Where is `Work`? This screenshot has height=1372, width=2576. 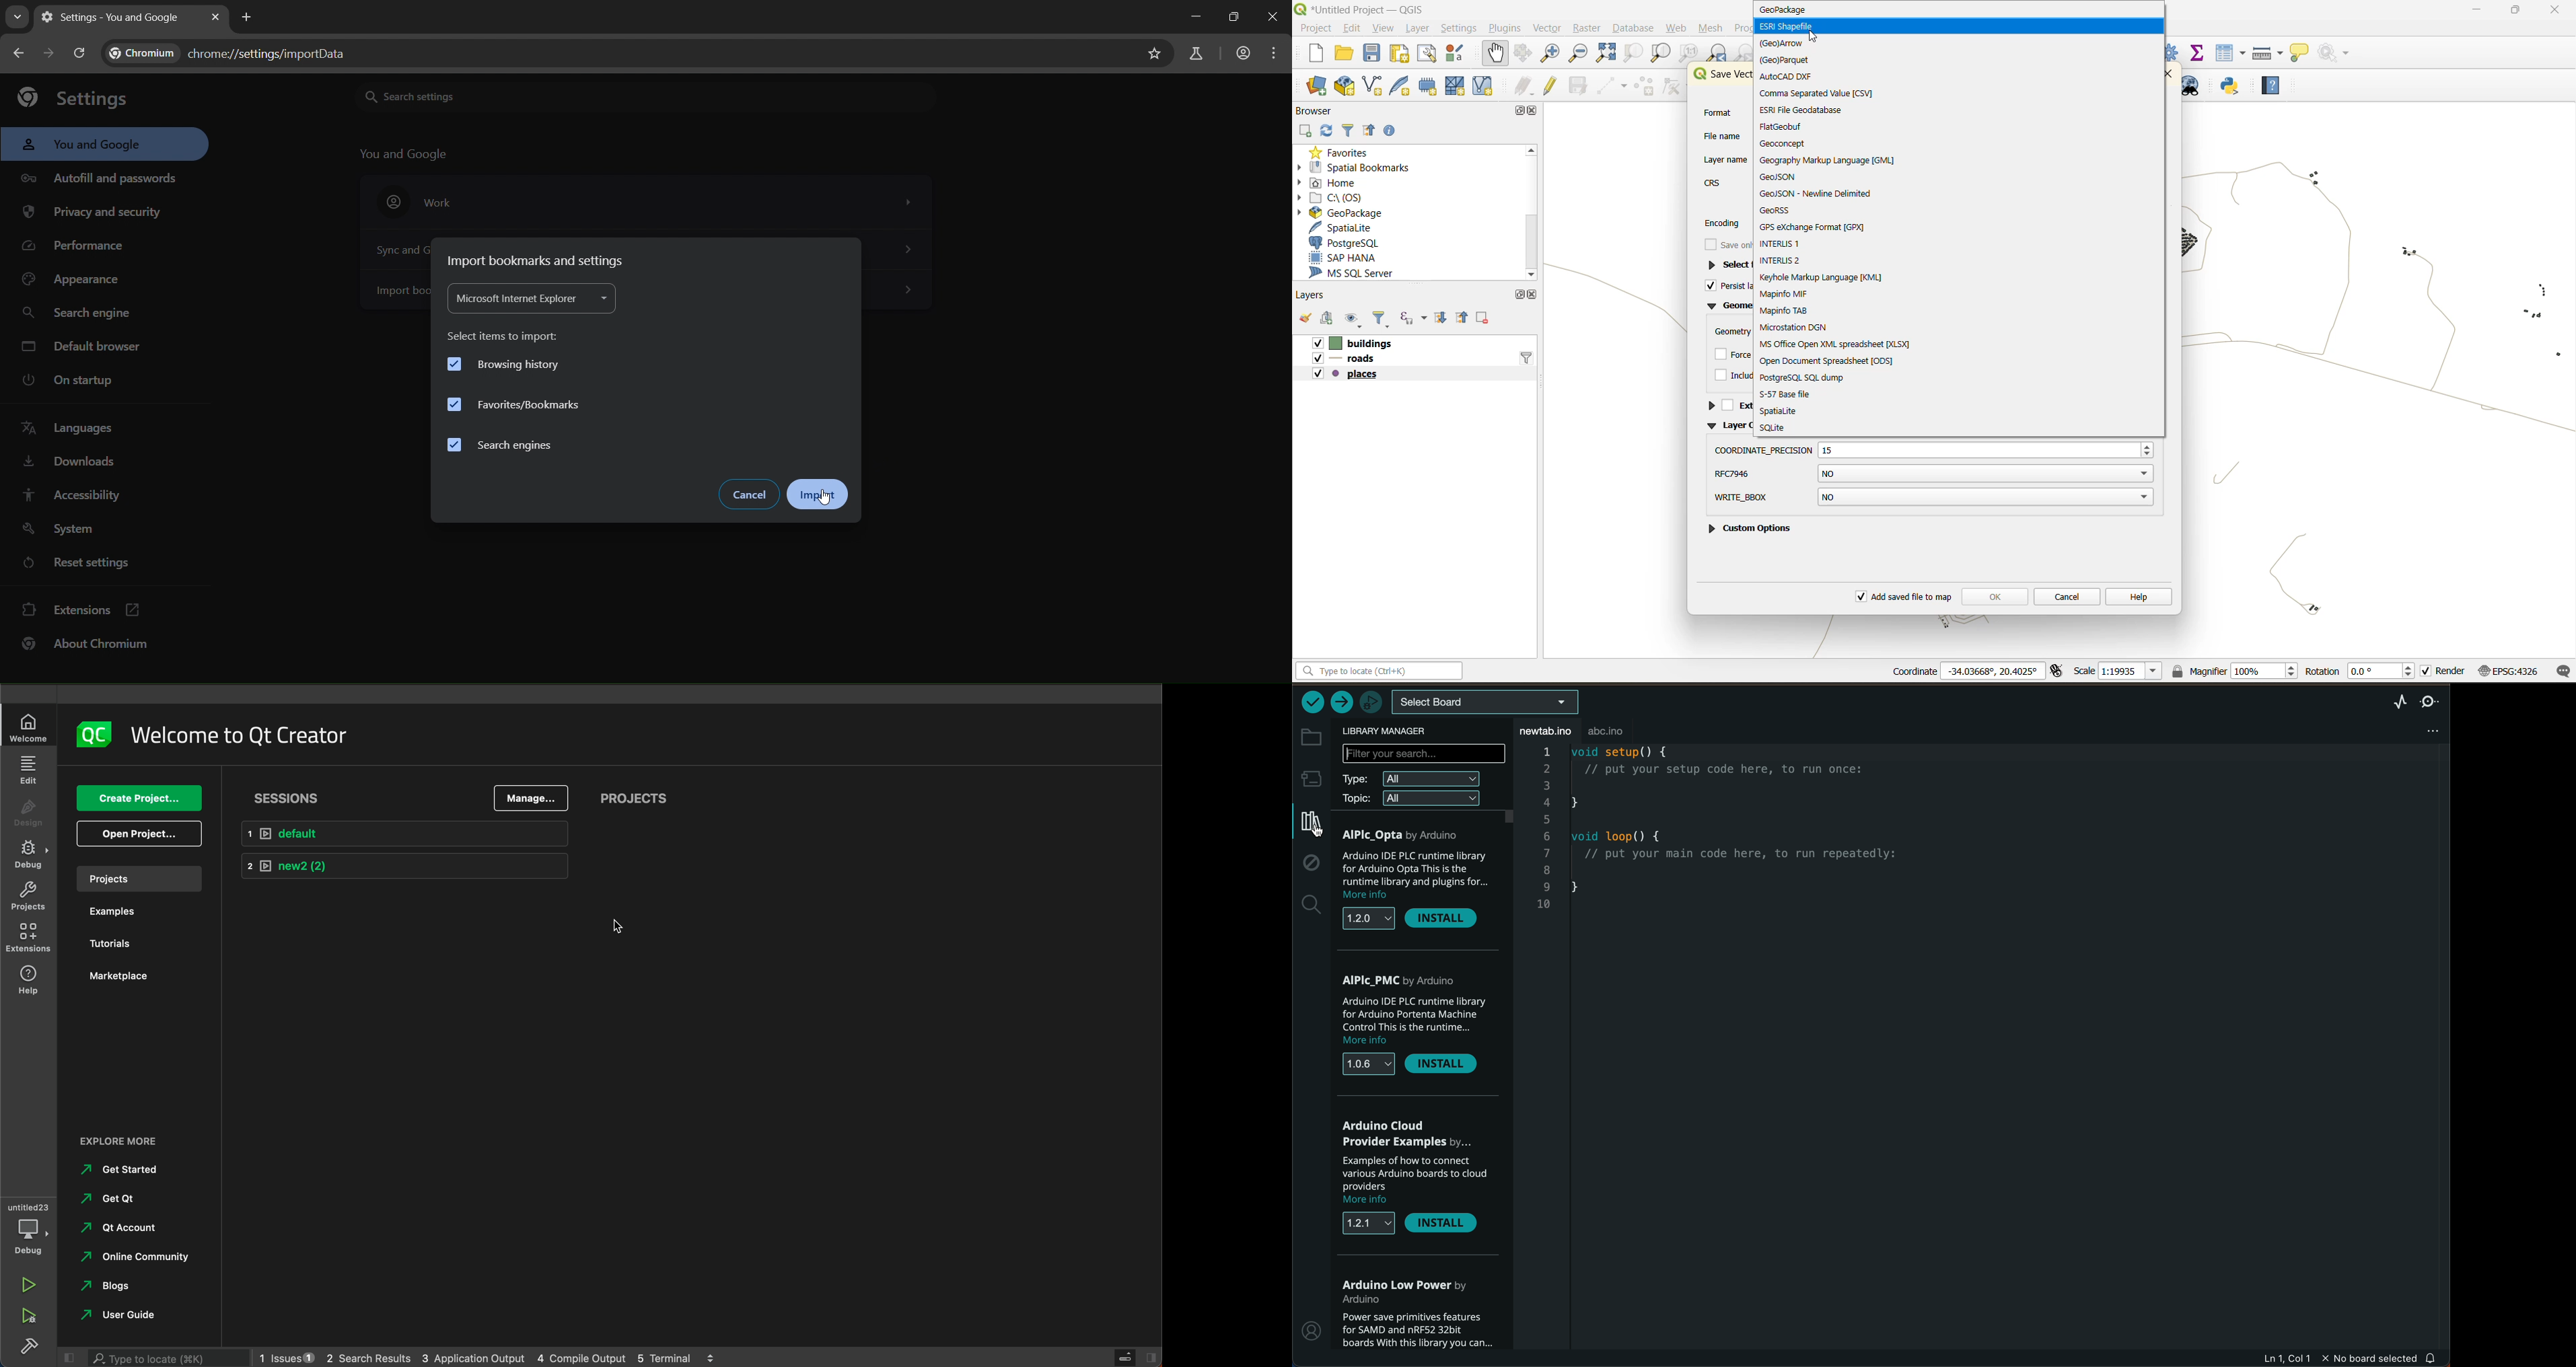
Work is located at coordinates (646, 202).